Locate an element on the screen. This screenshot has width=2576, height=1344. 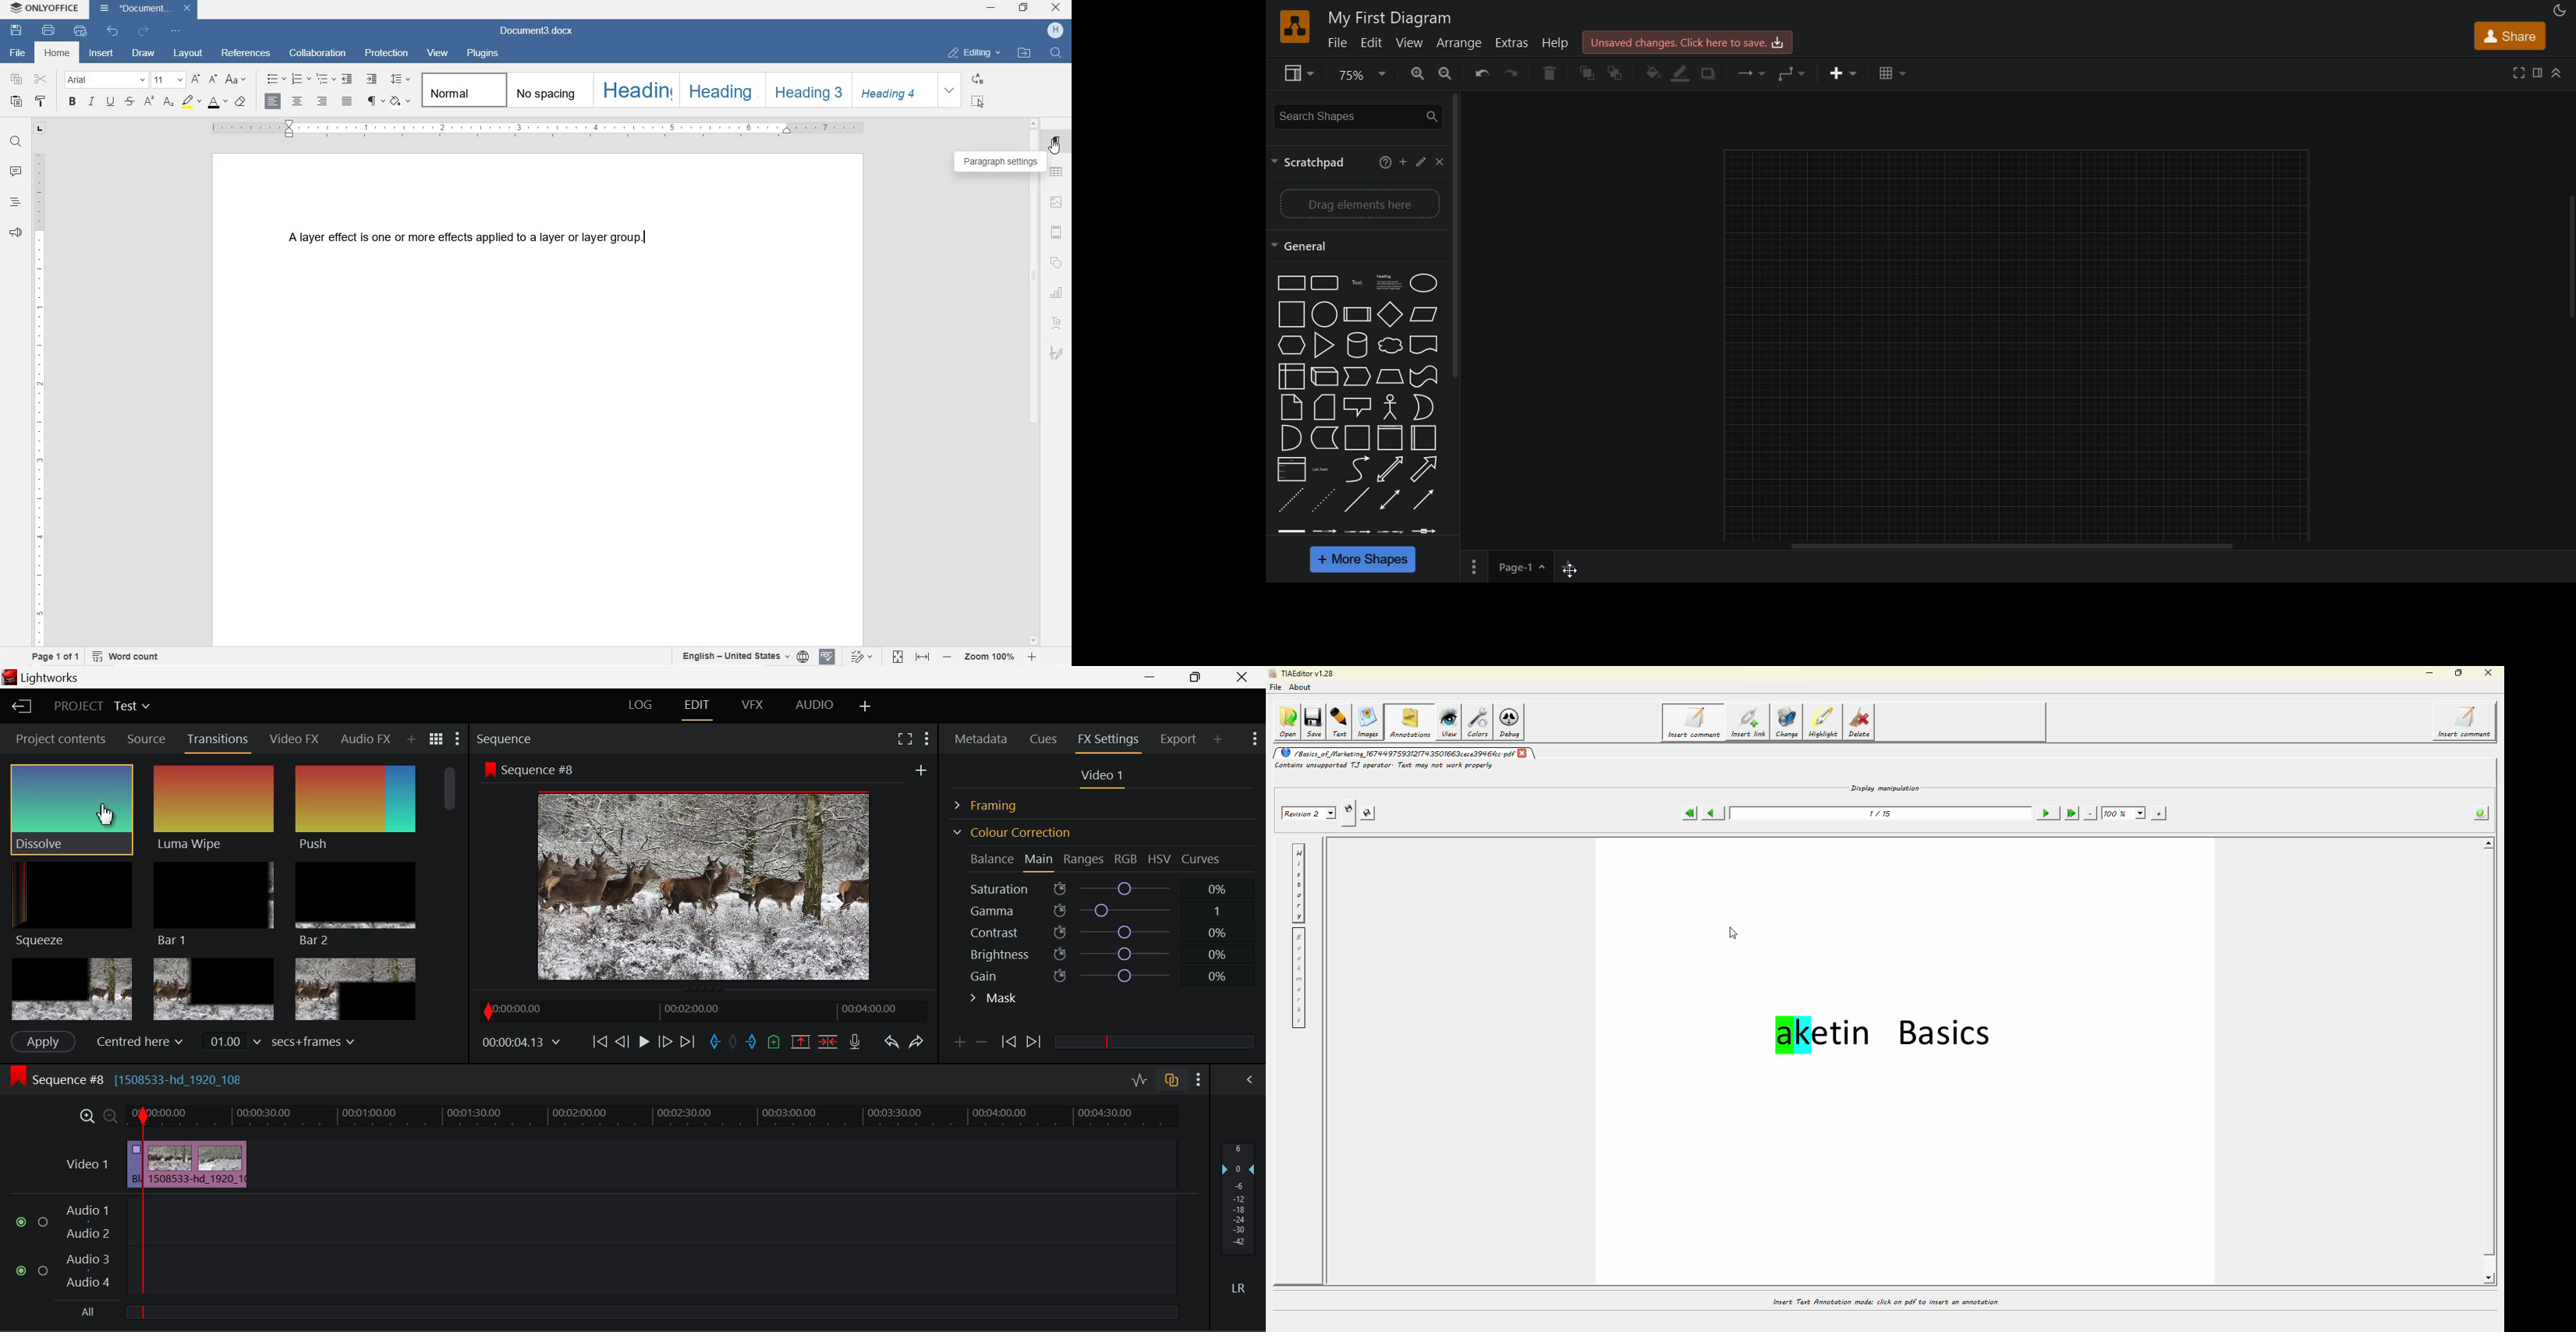
Timeline Zoom Out is located at coordinates (109, 1116).